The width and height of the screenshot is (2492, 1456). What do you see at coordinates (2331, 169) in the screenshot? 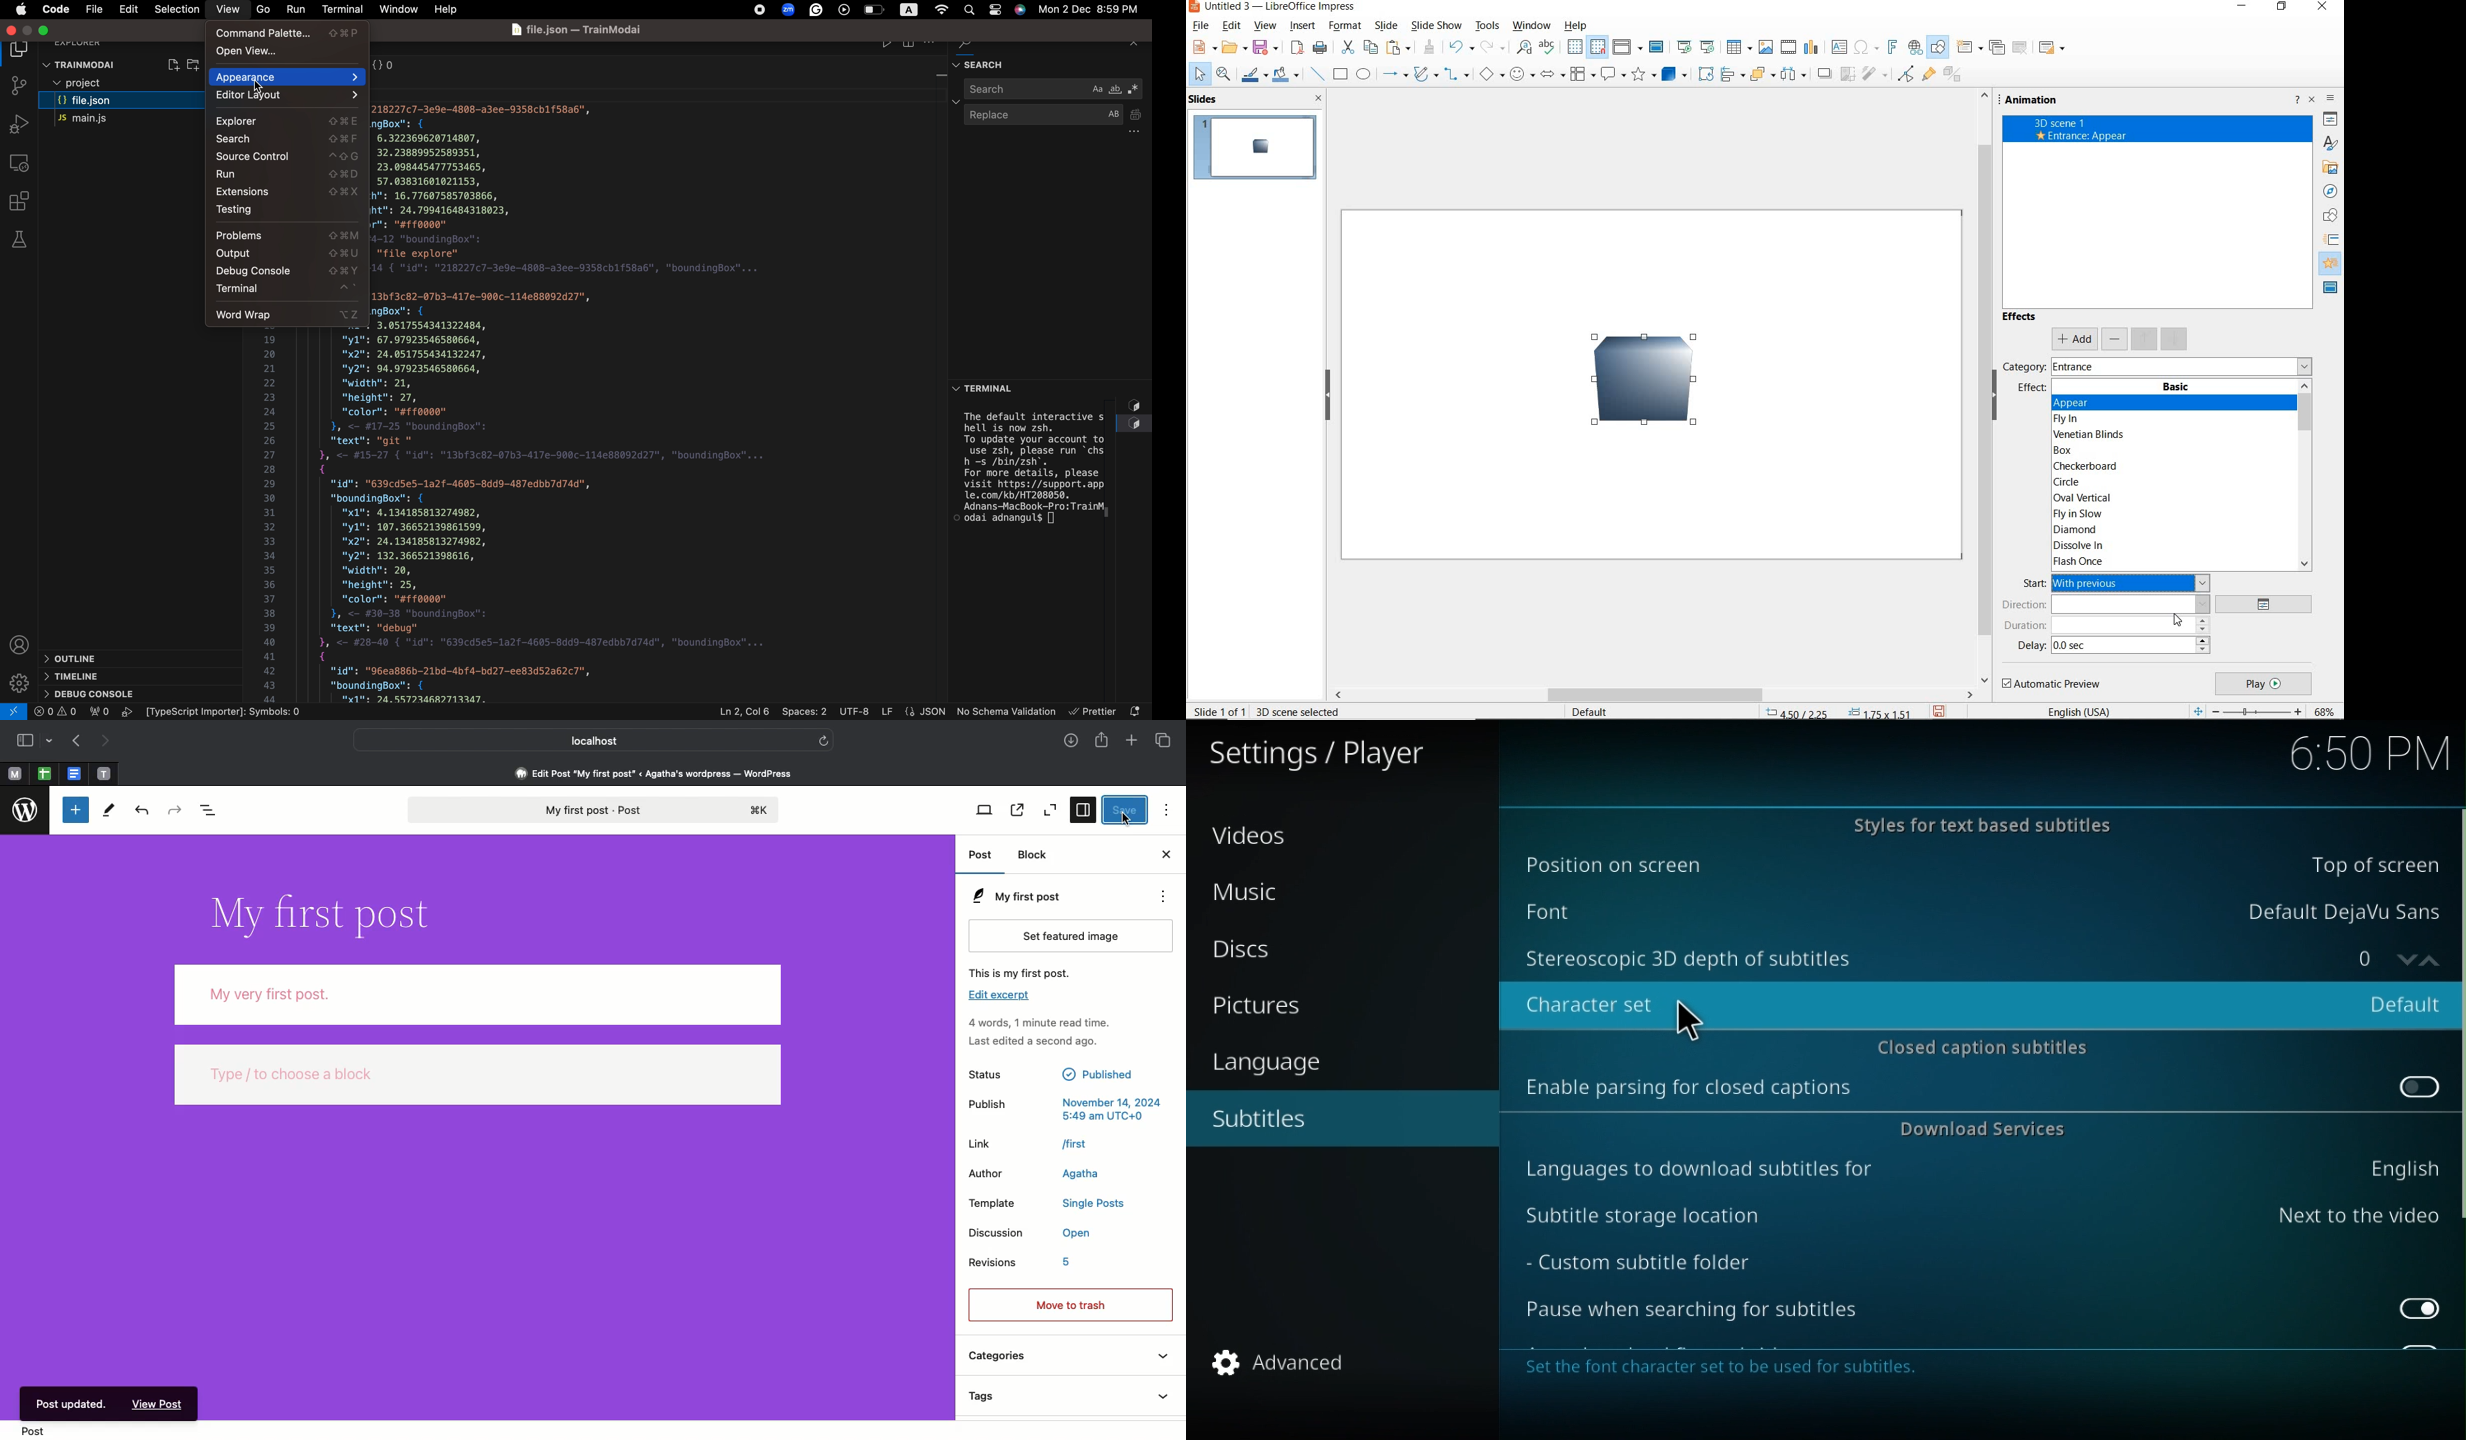
I see `GALLERY` at bounding box center [2331, 169].